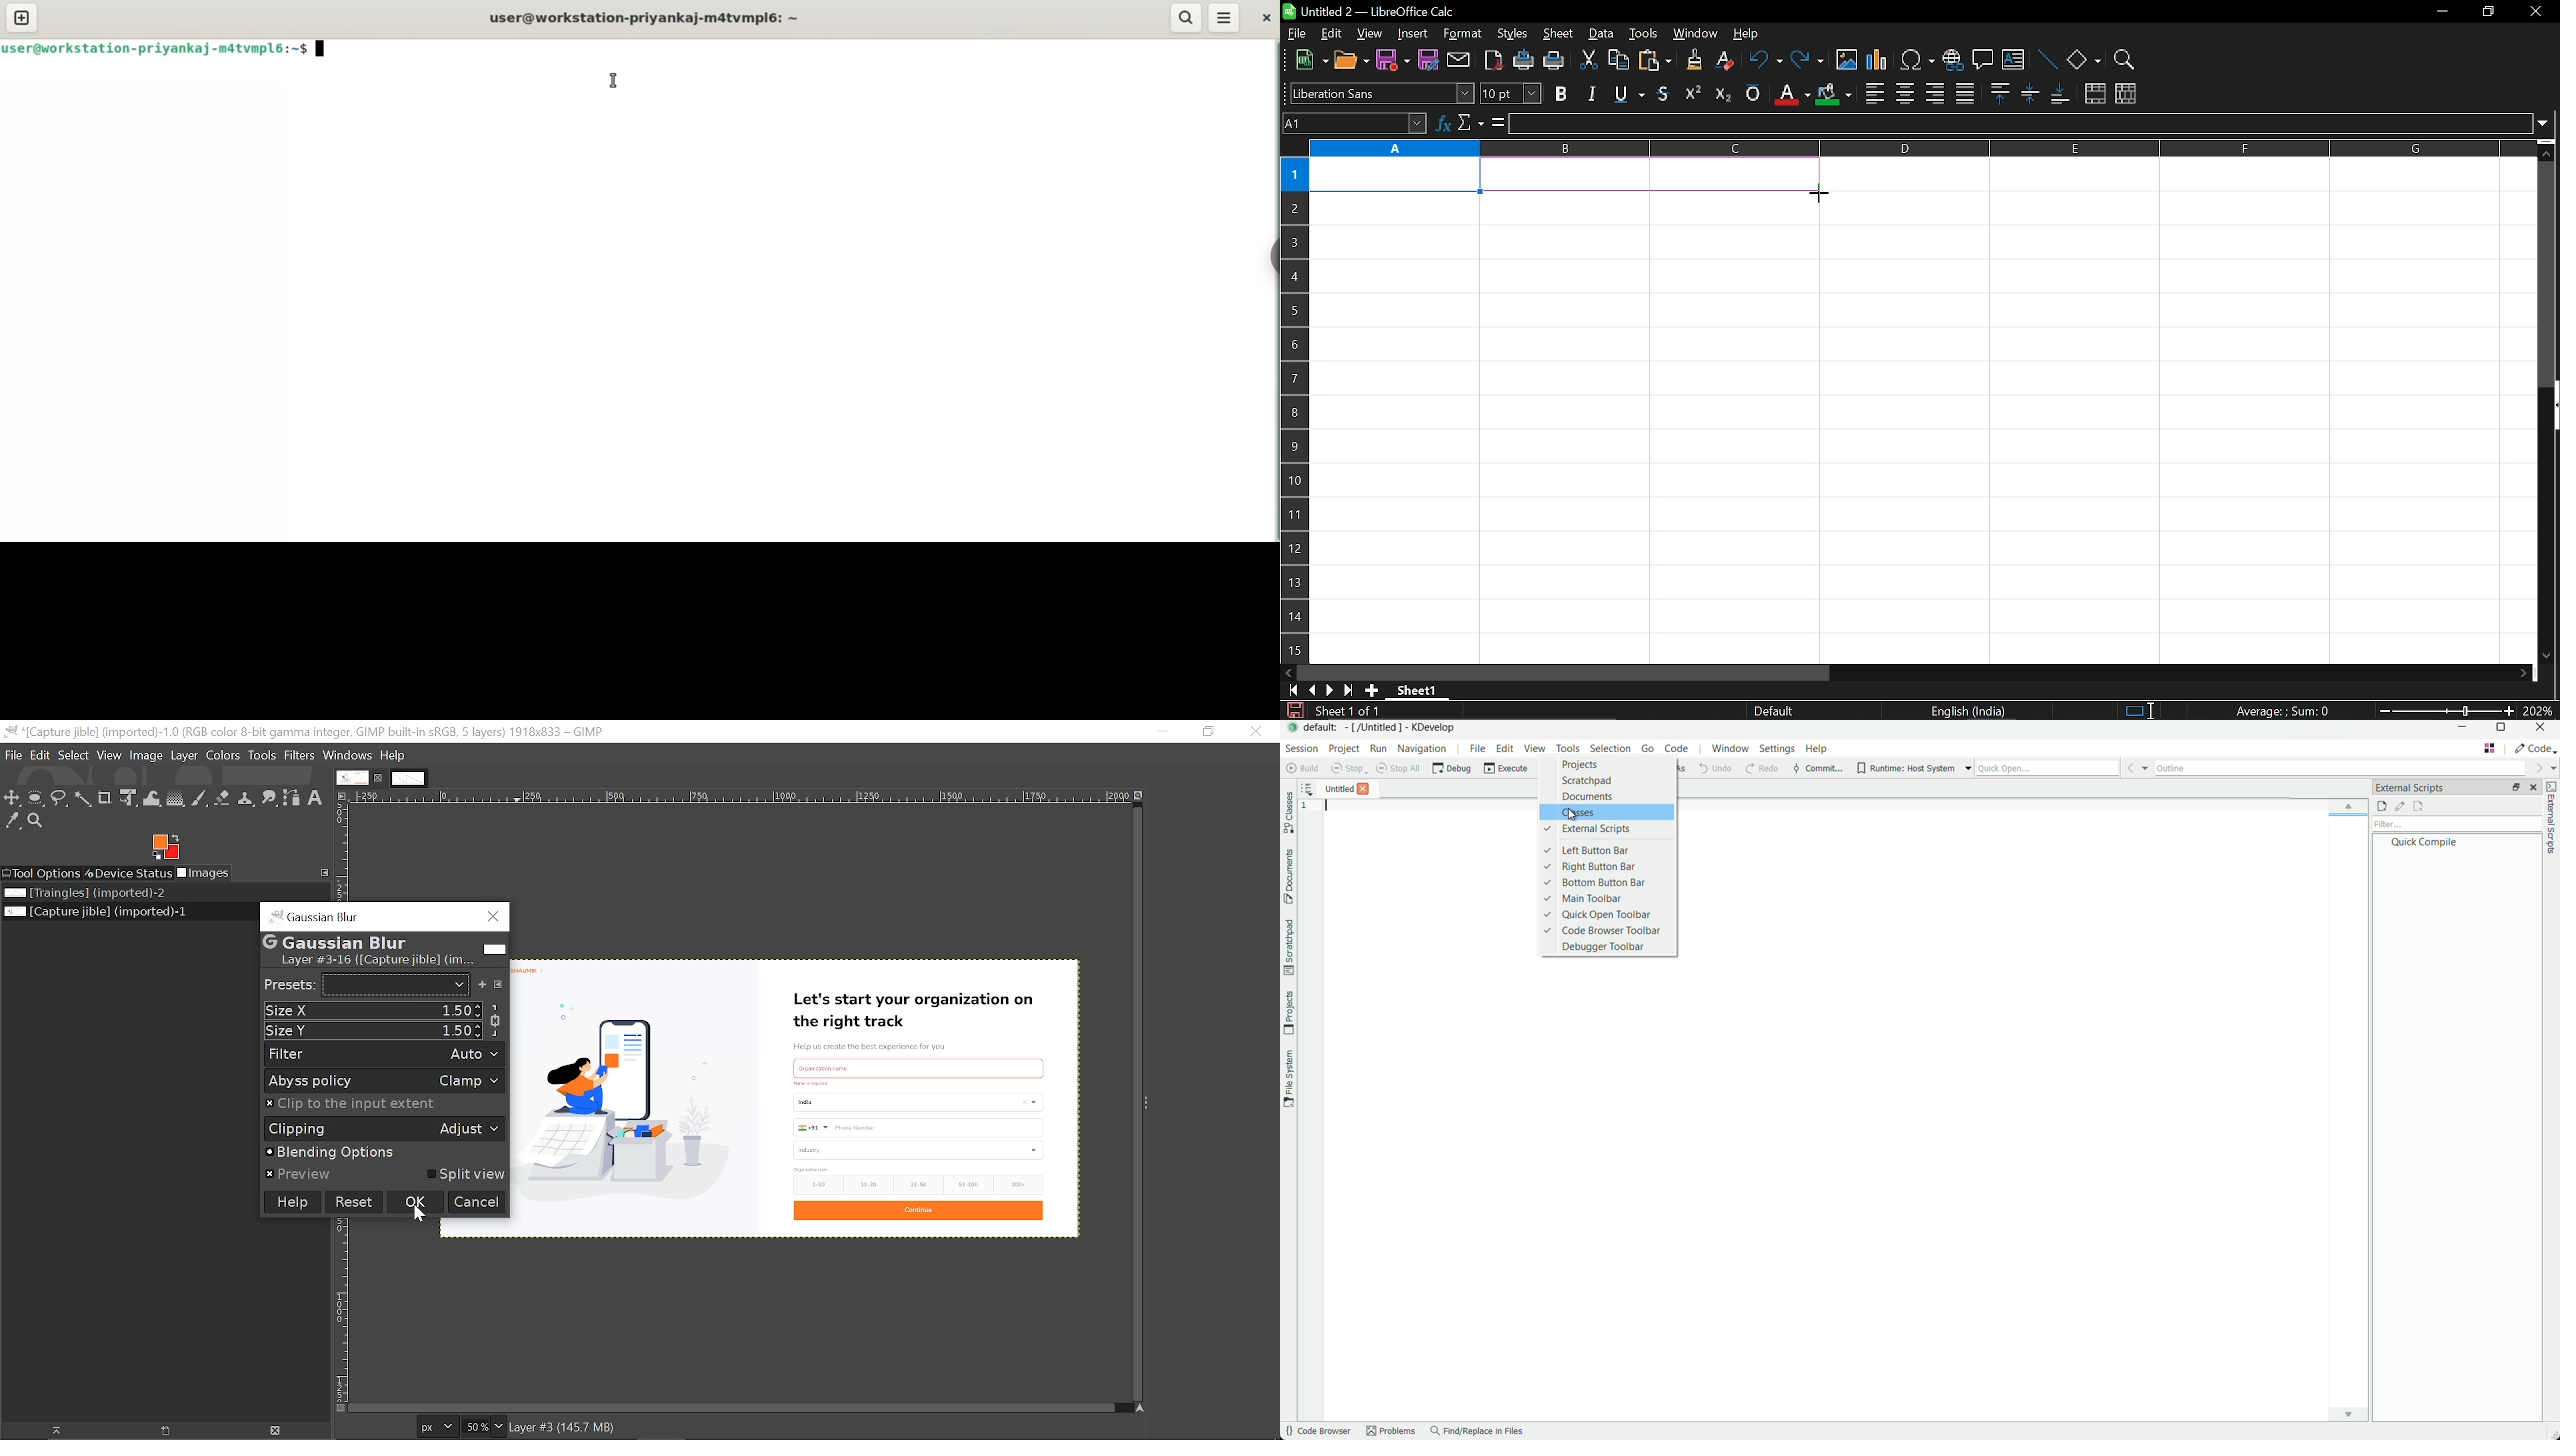  What do you see at coordinates (74, 757) in the screenshot?
I see `Select` at bounding box center [74, 757].